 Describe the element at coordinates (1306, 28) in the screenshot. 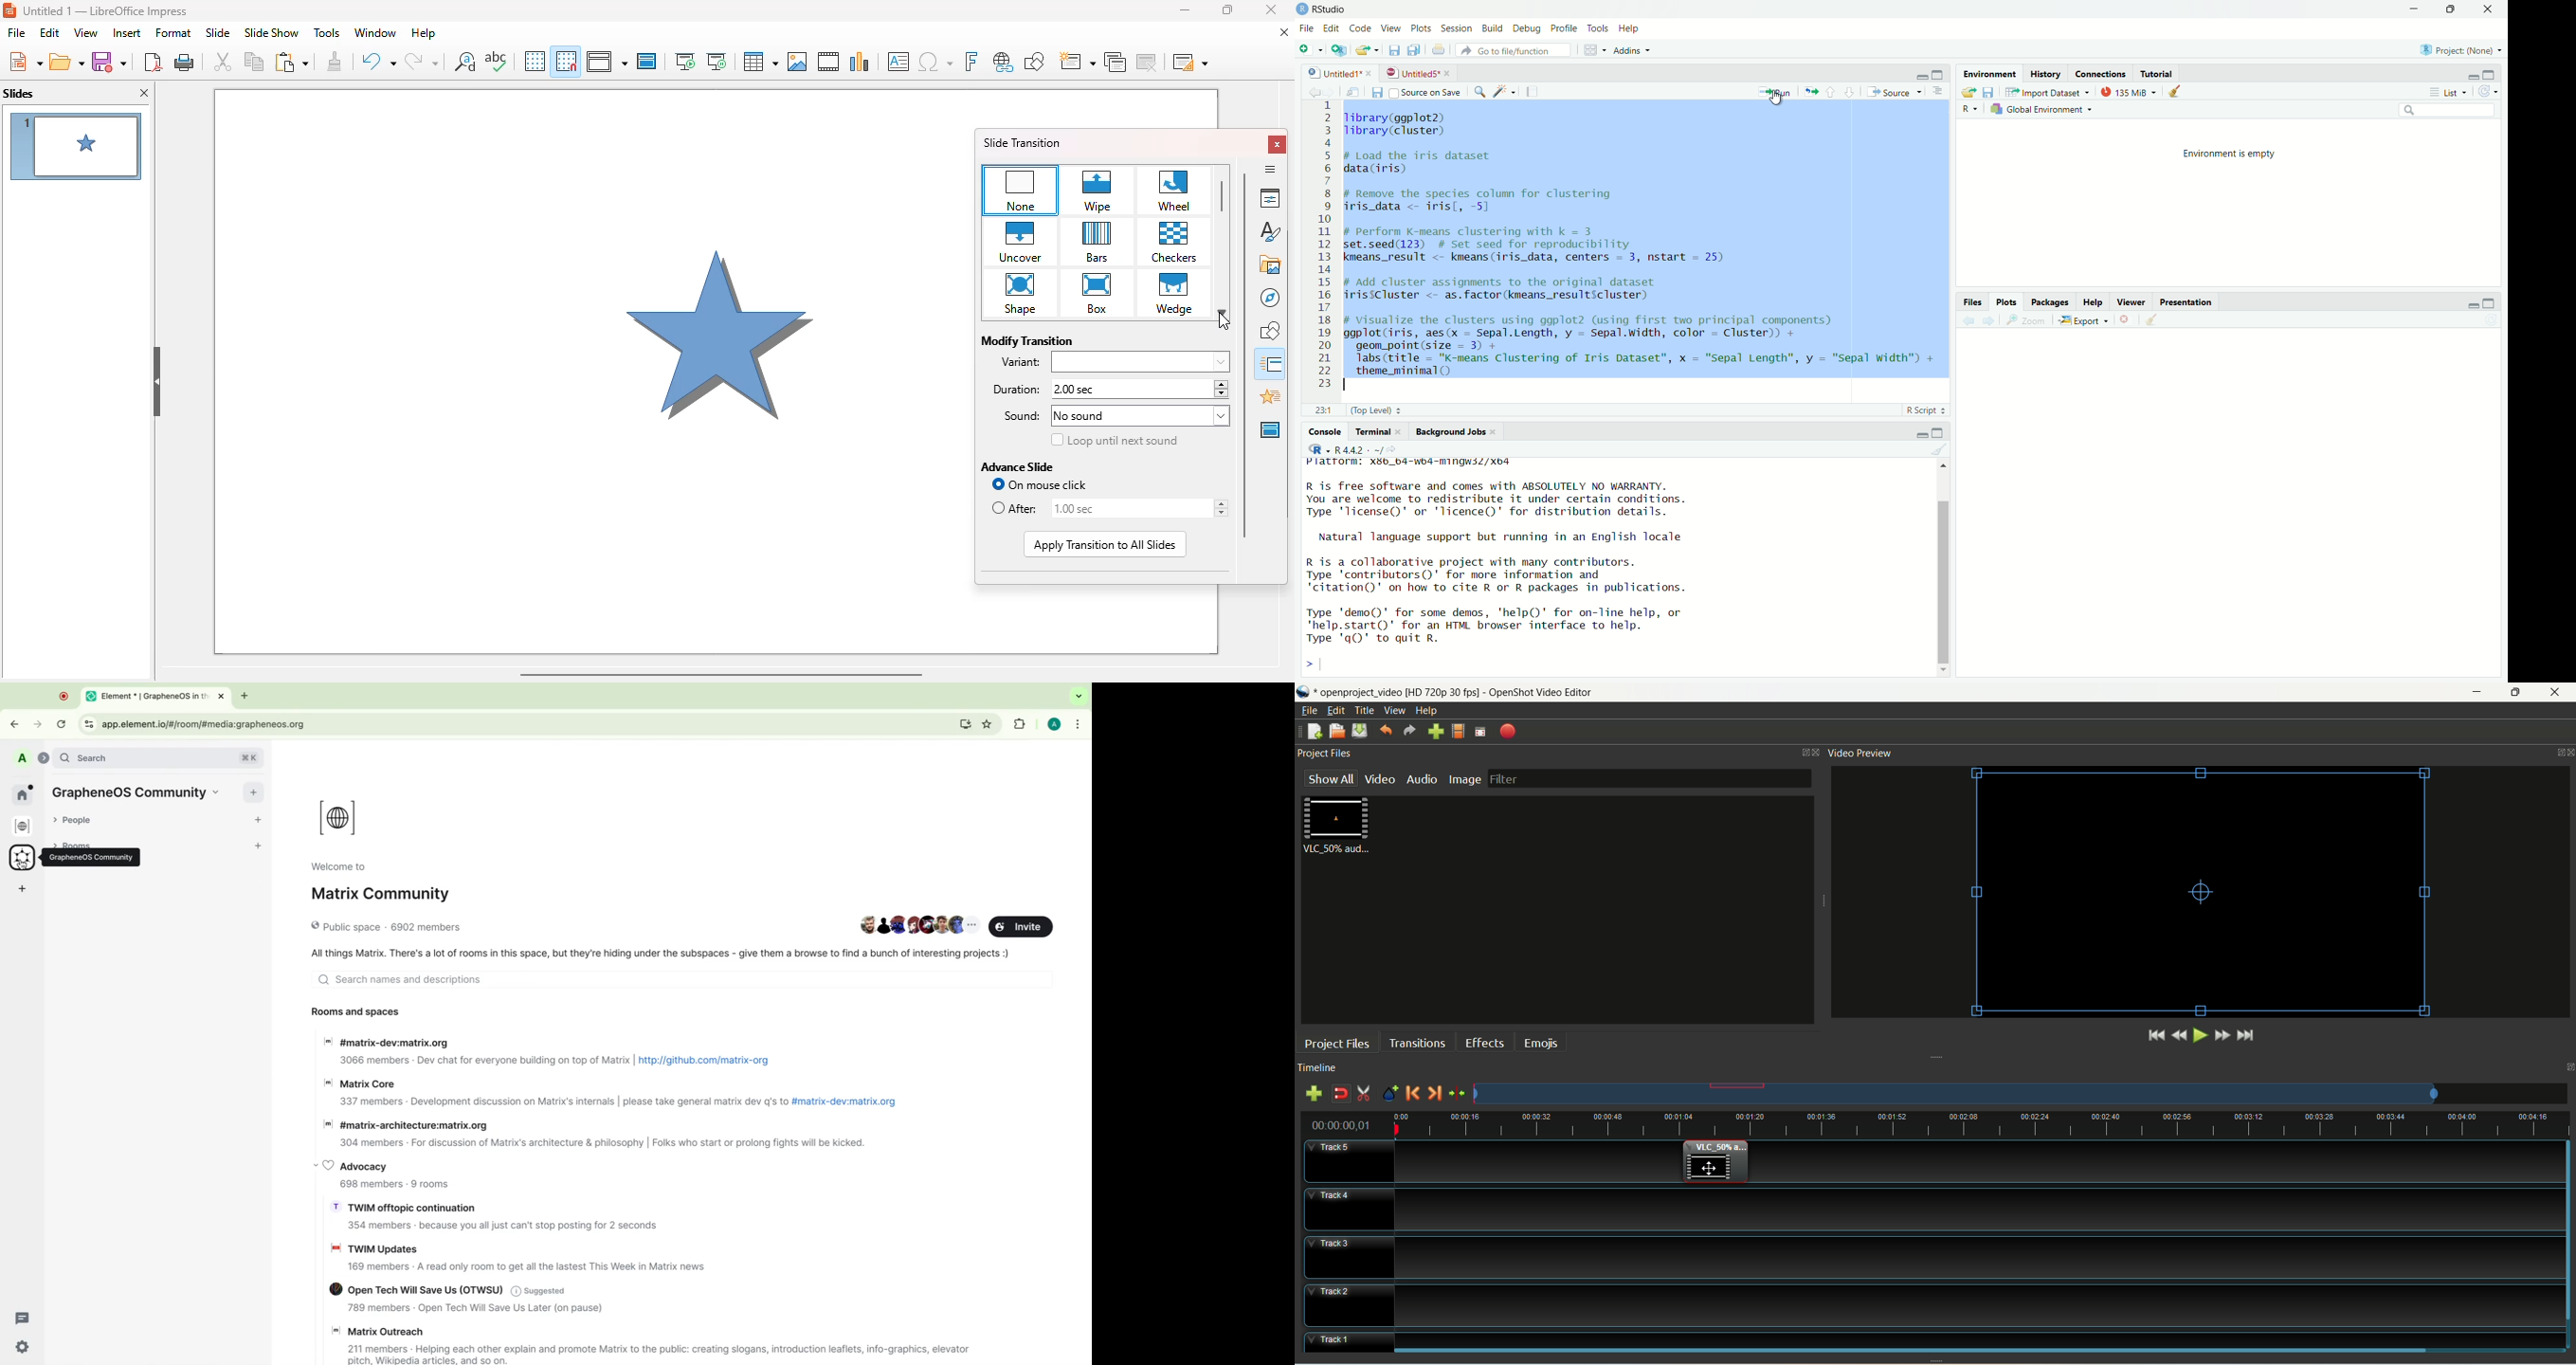

I see `file` at that location.